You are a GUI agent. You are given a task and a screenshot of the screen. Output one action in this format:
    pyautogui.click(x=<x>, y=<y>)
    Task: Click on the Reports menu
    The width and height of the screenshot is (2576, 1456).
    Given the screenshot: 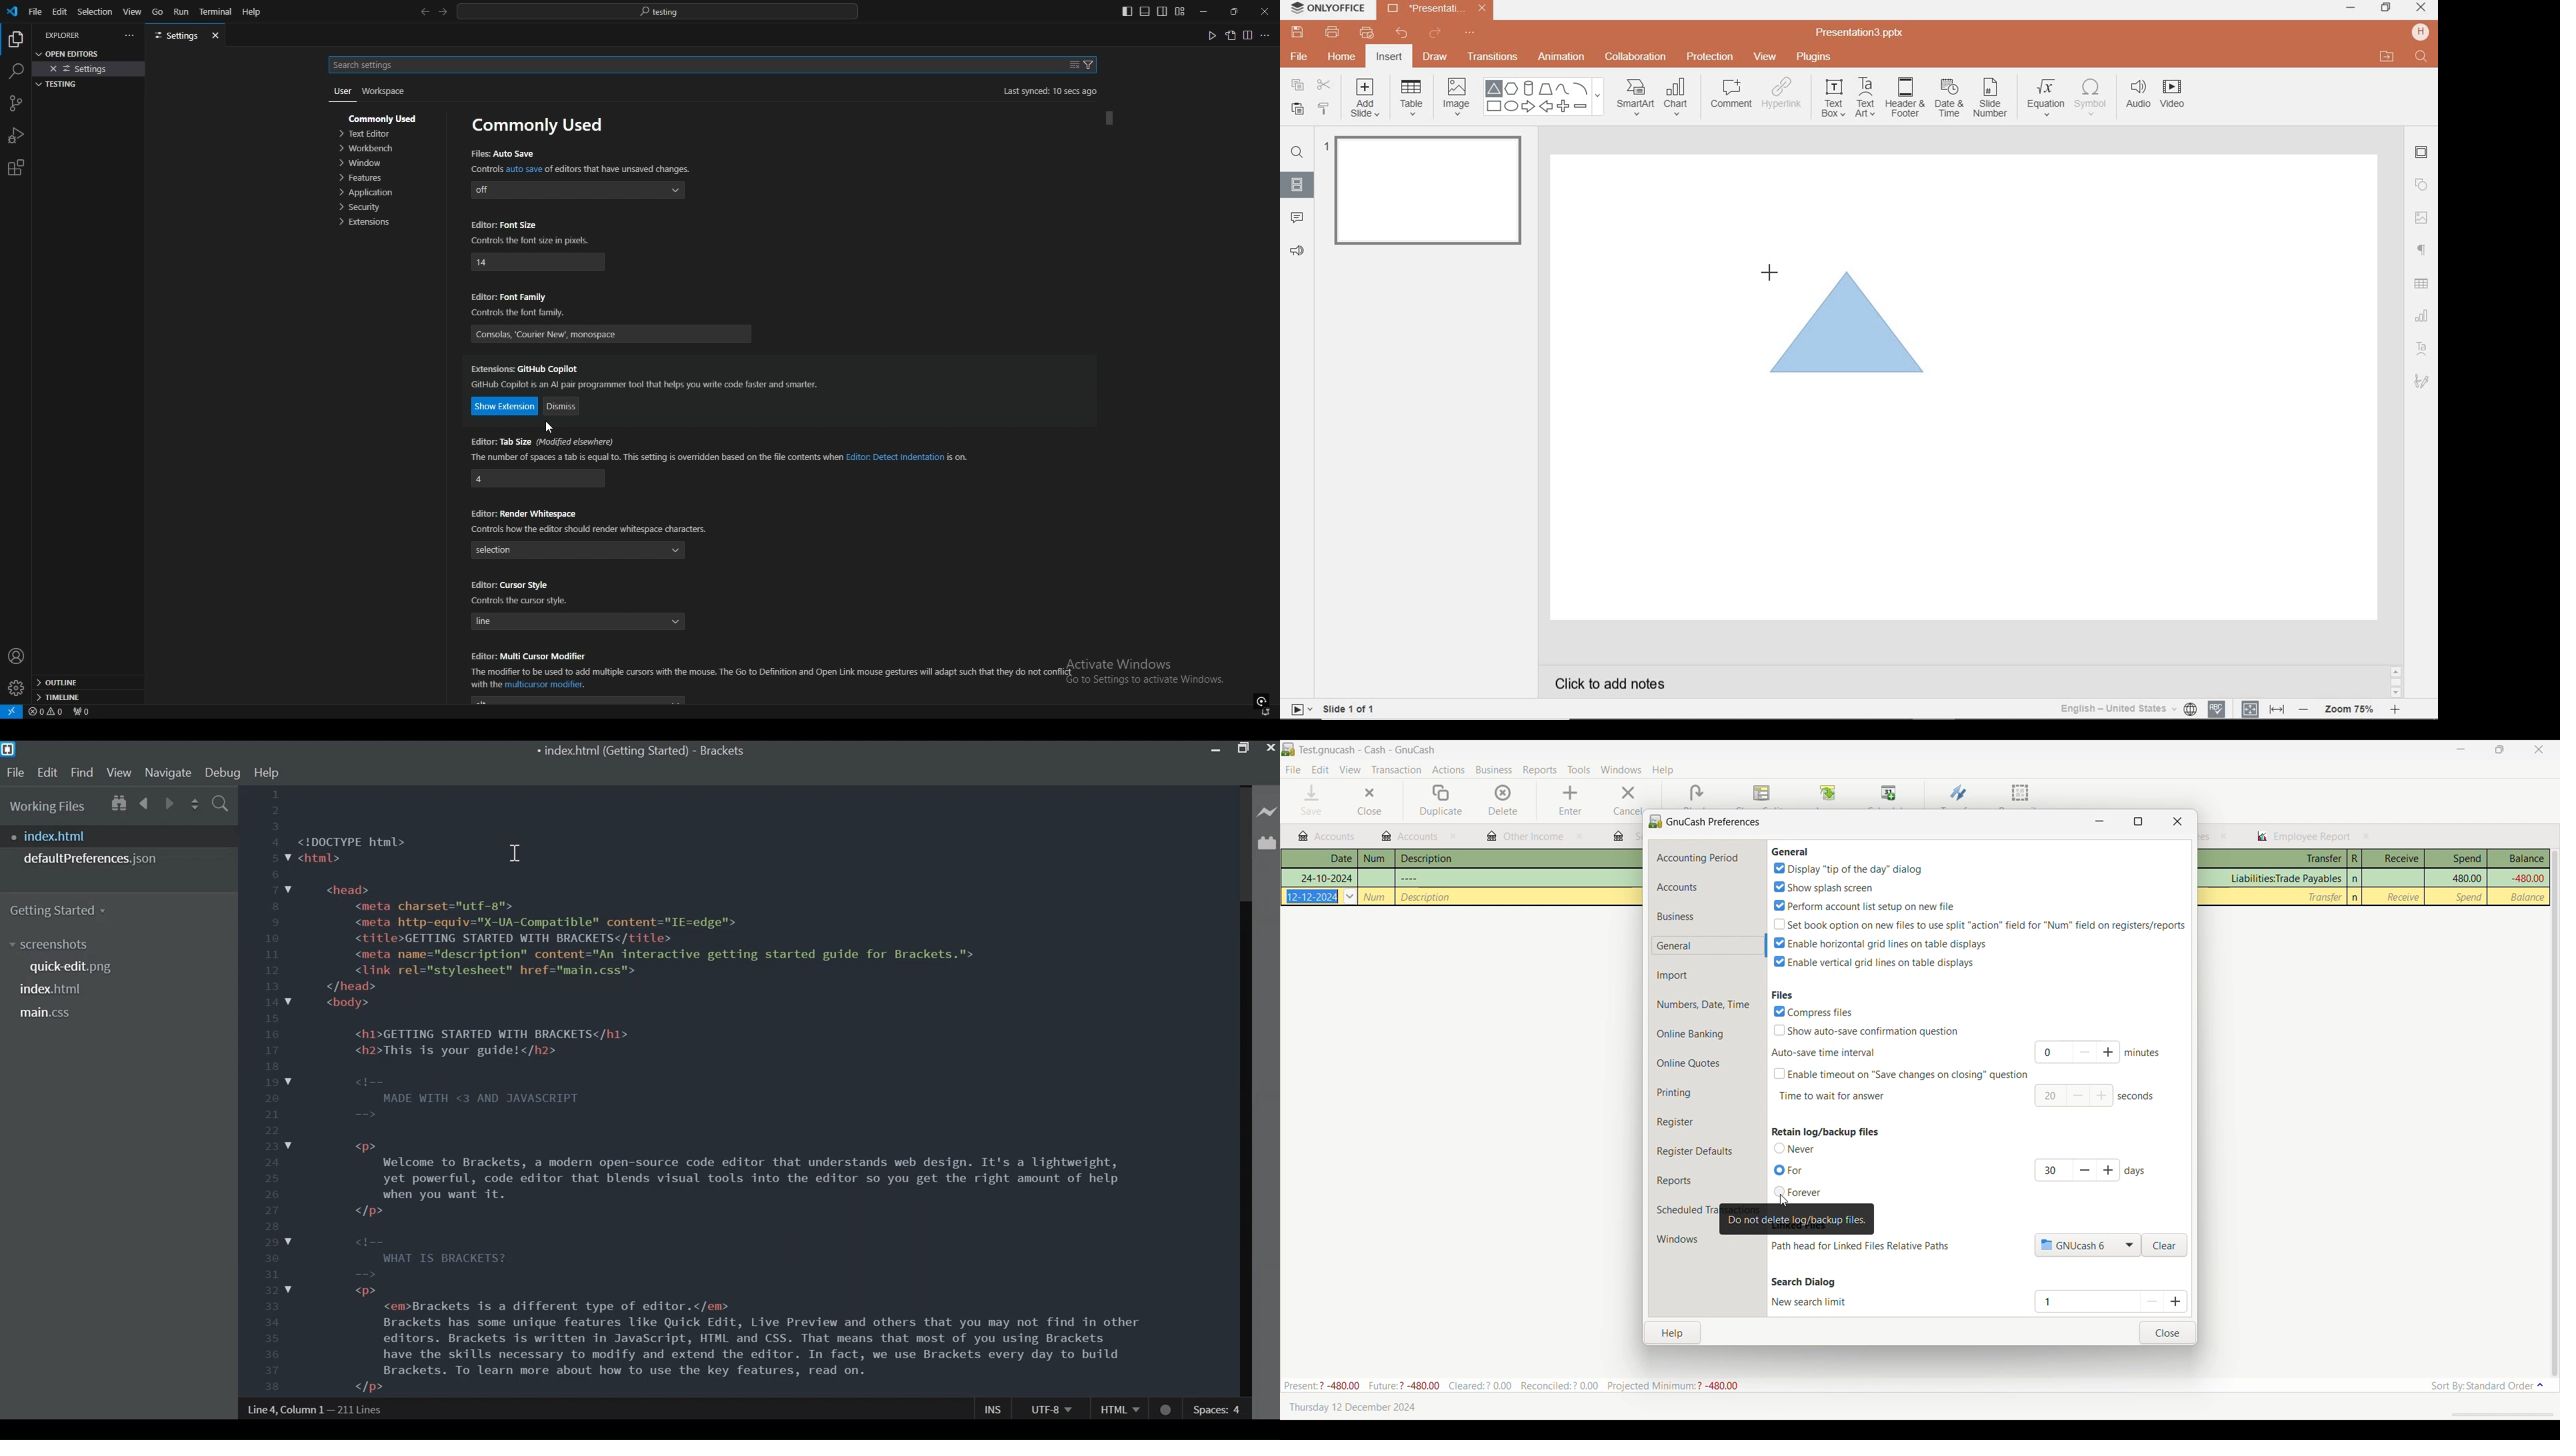 What is the action you would take?
    pyautogui.click(x=1540, y=770)
    